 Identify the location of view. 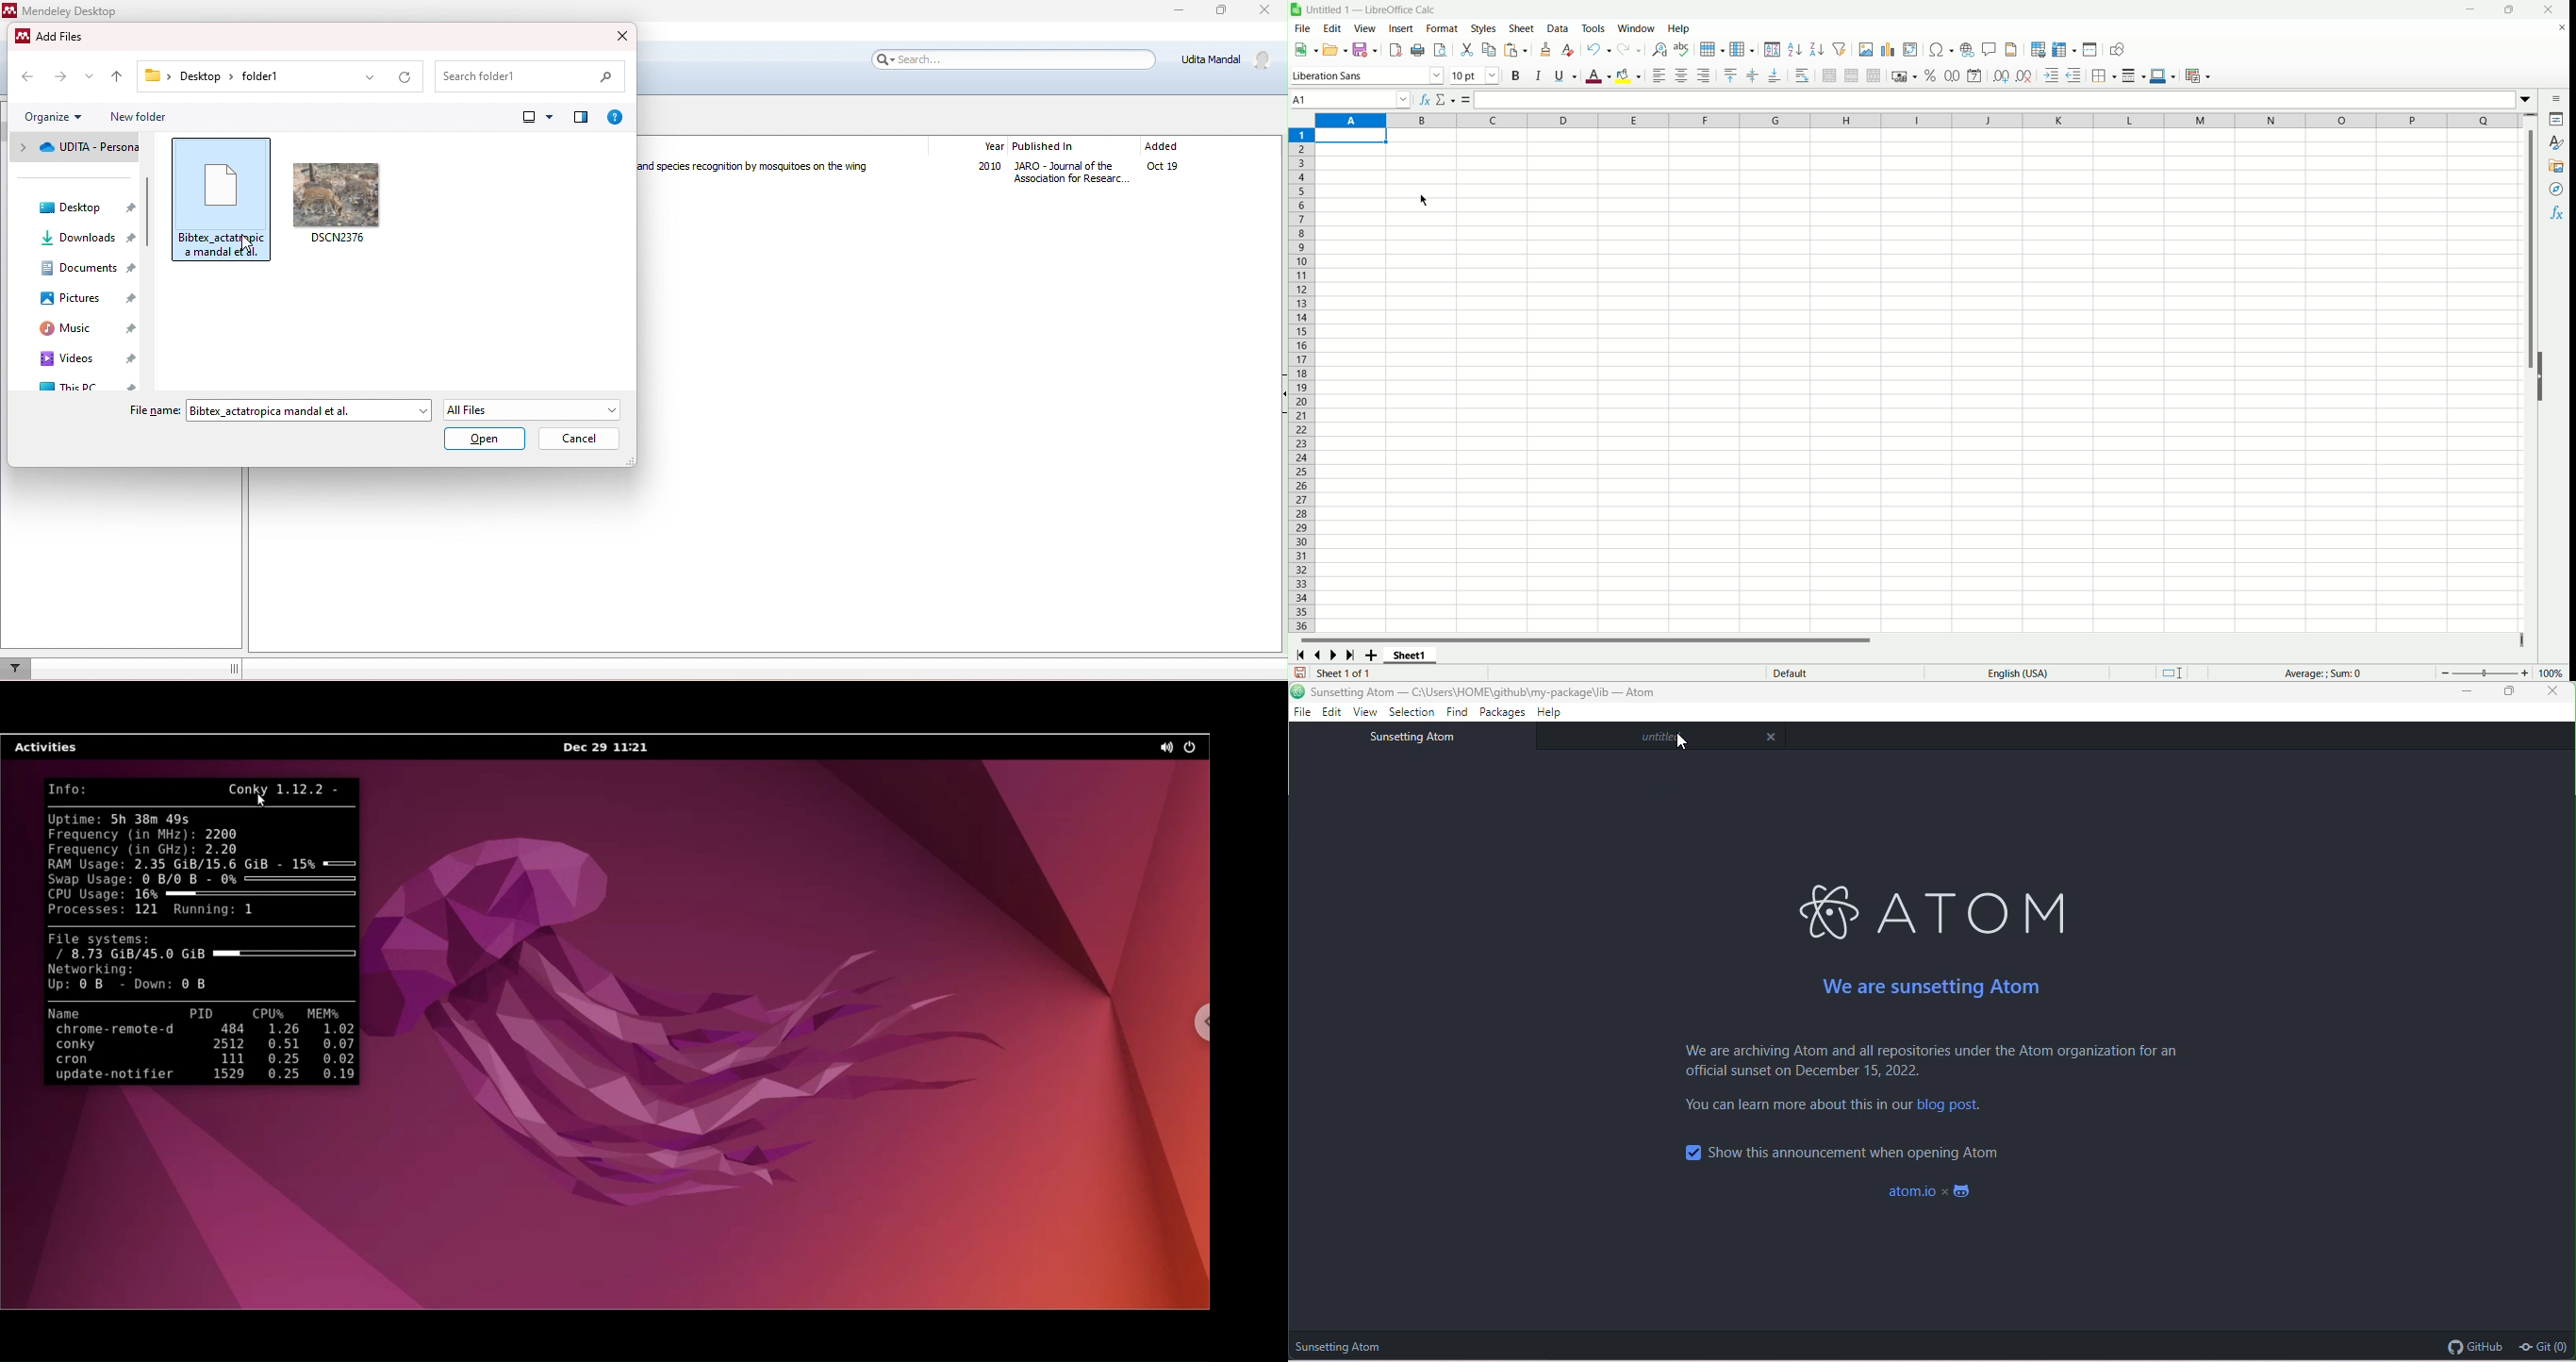
(1365, 28).